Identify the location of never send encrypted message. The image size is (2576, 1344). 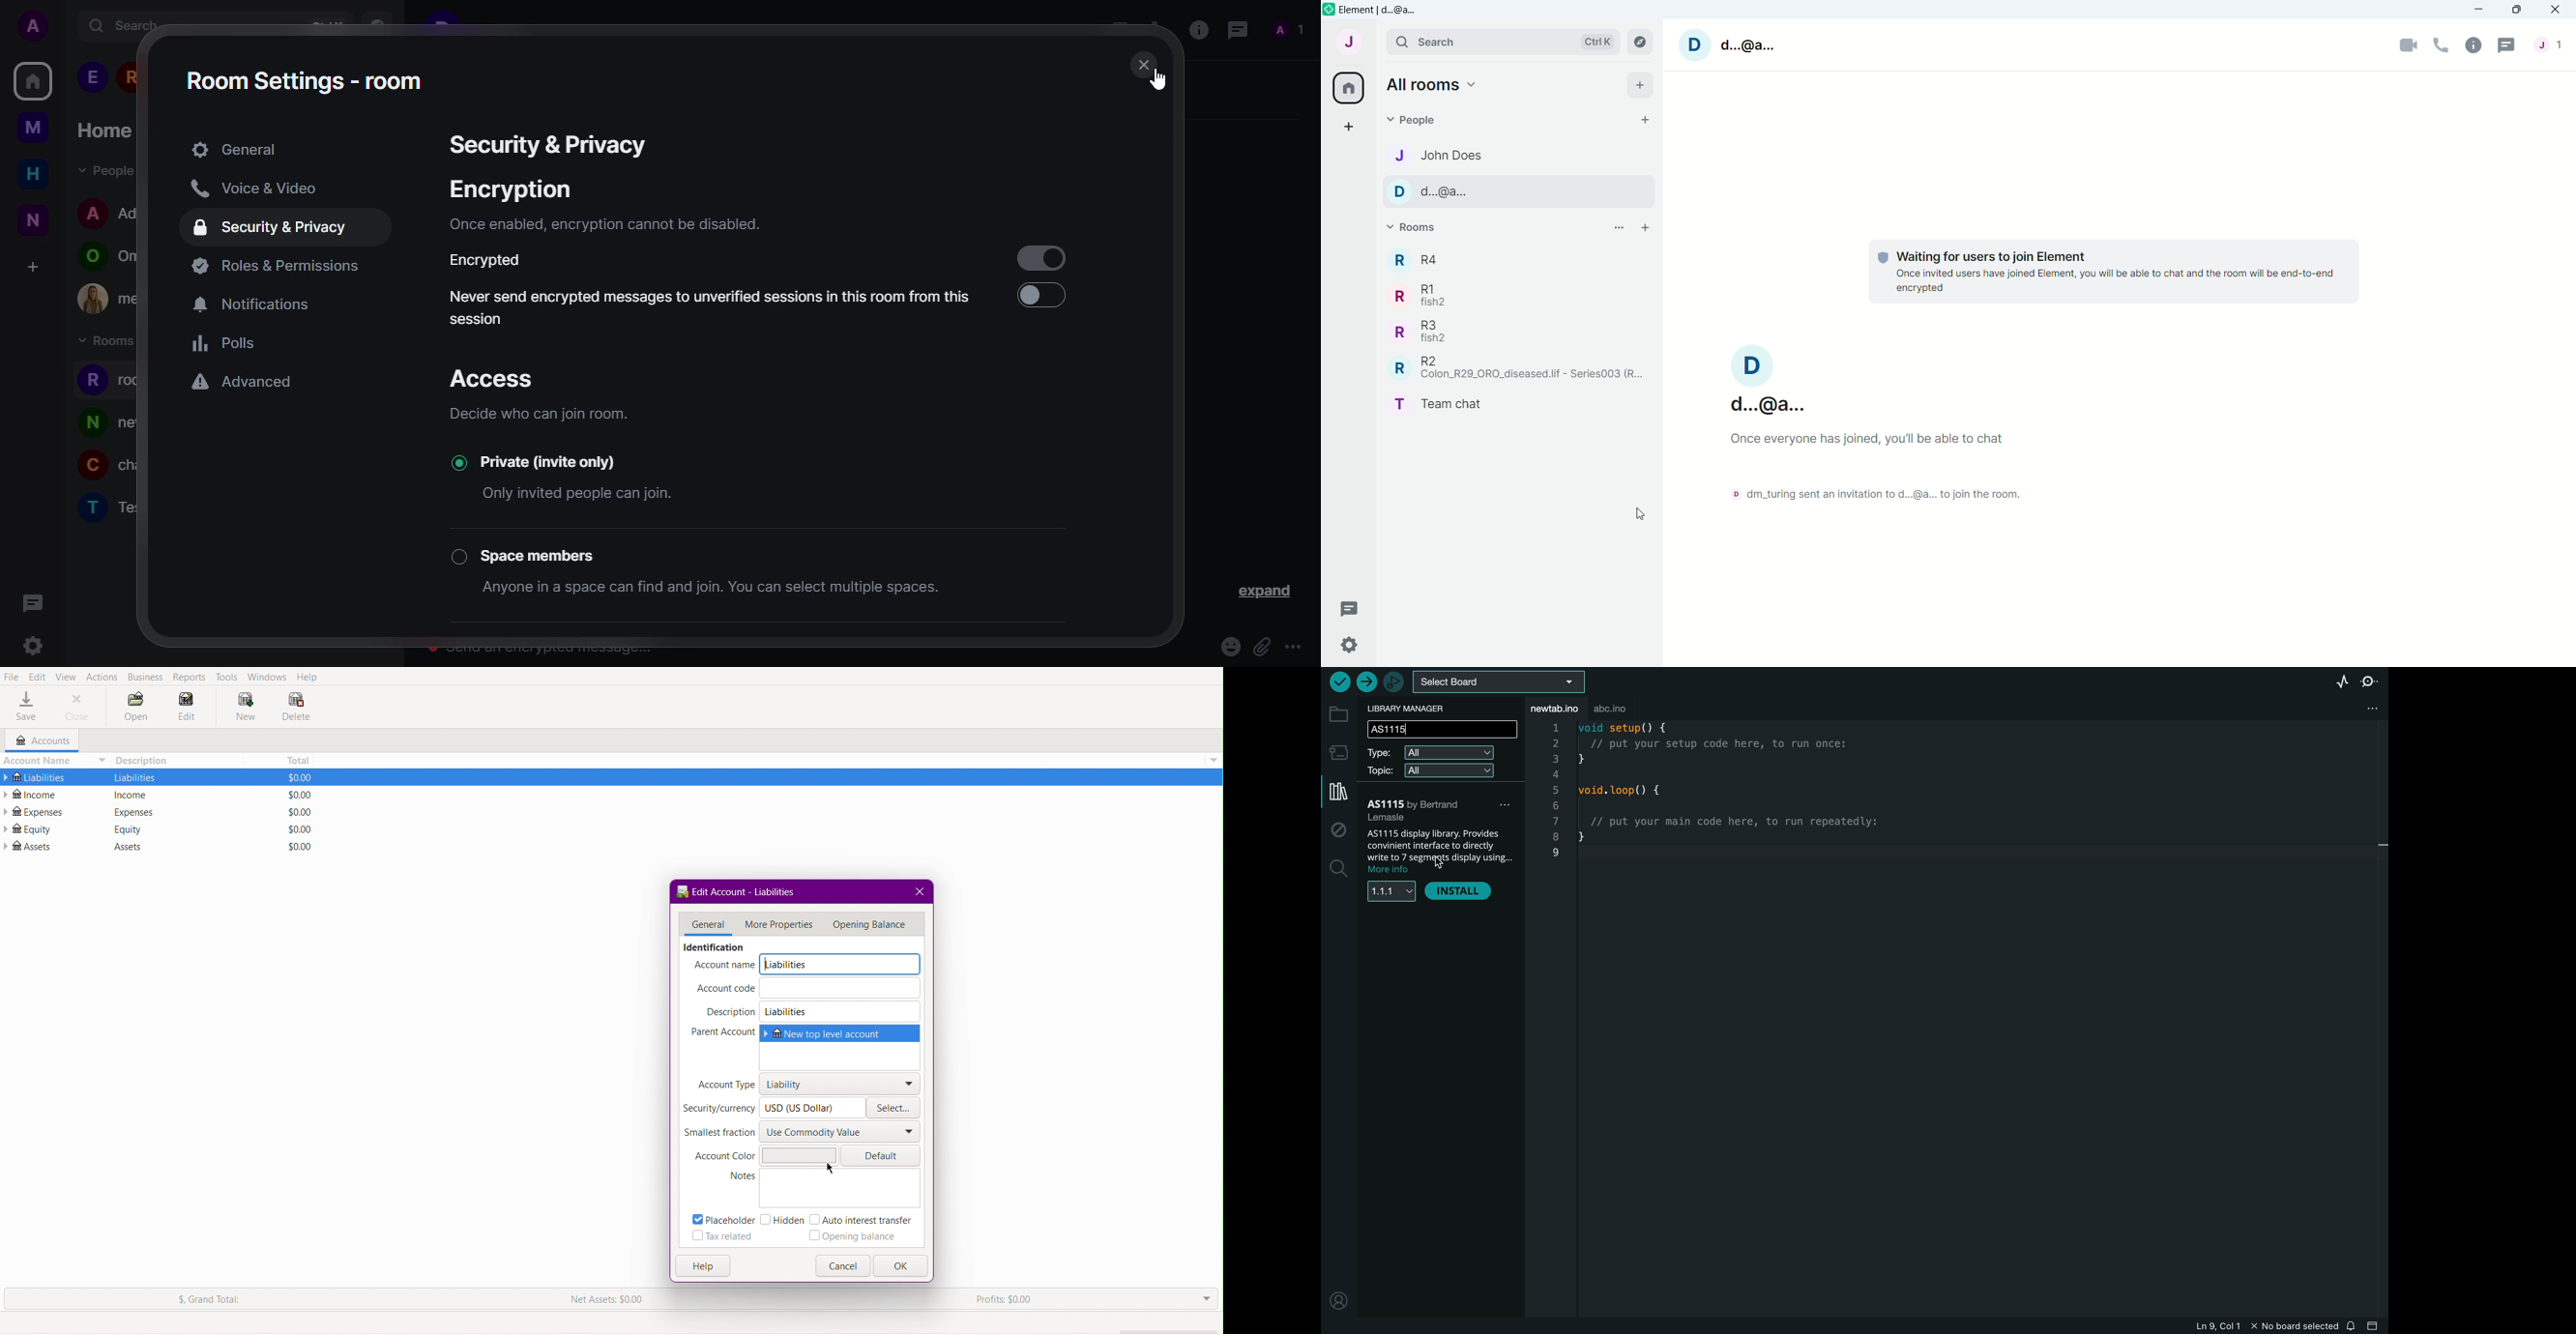
(713, 307).